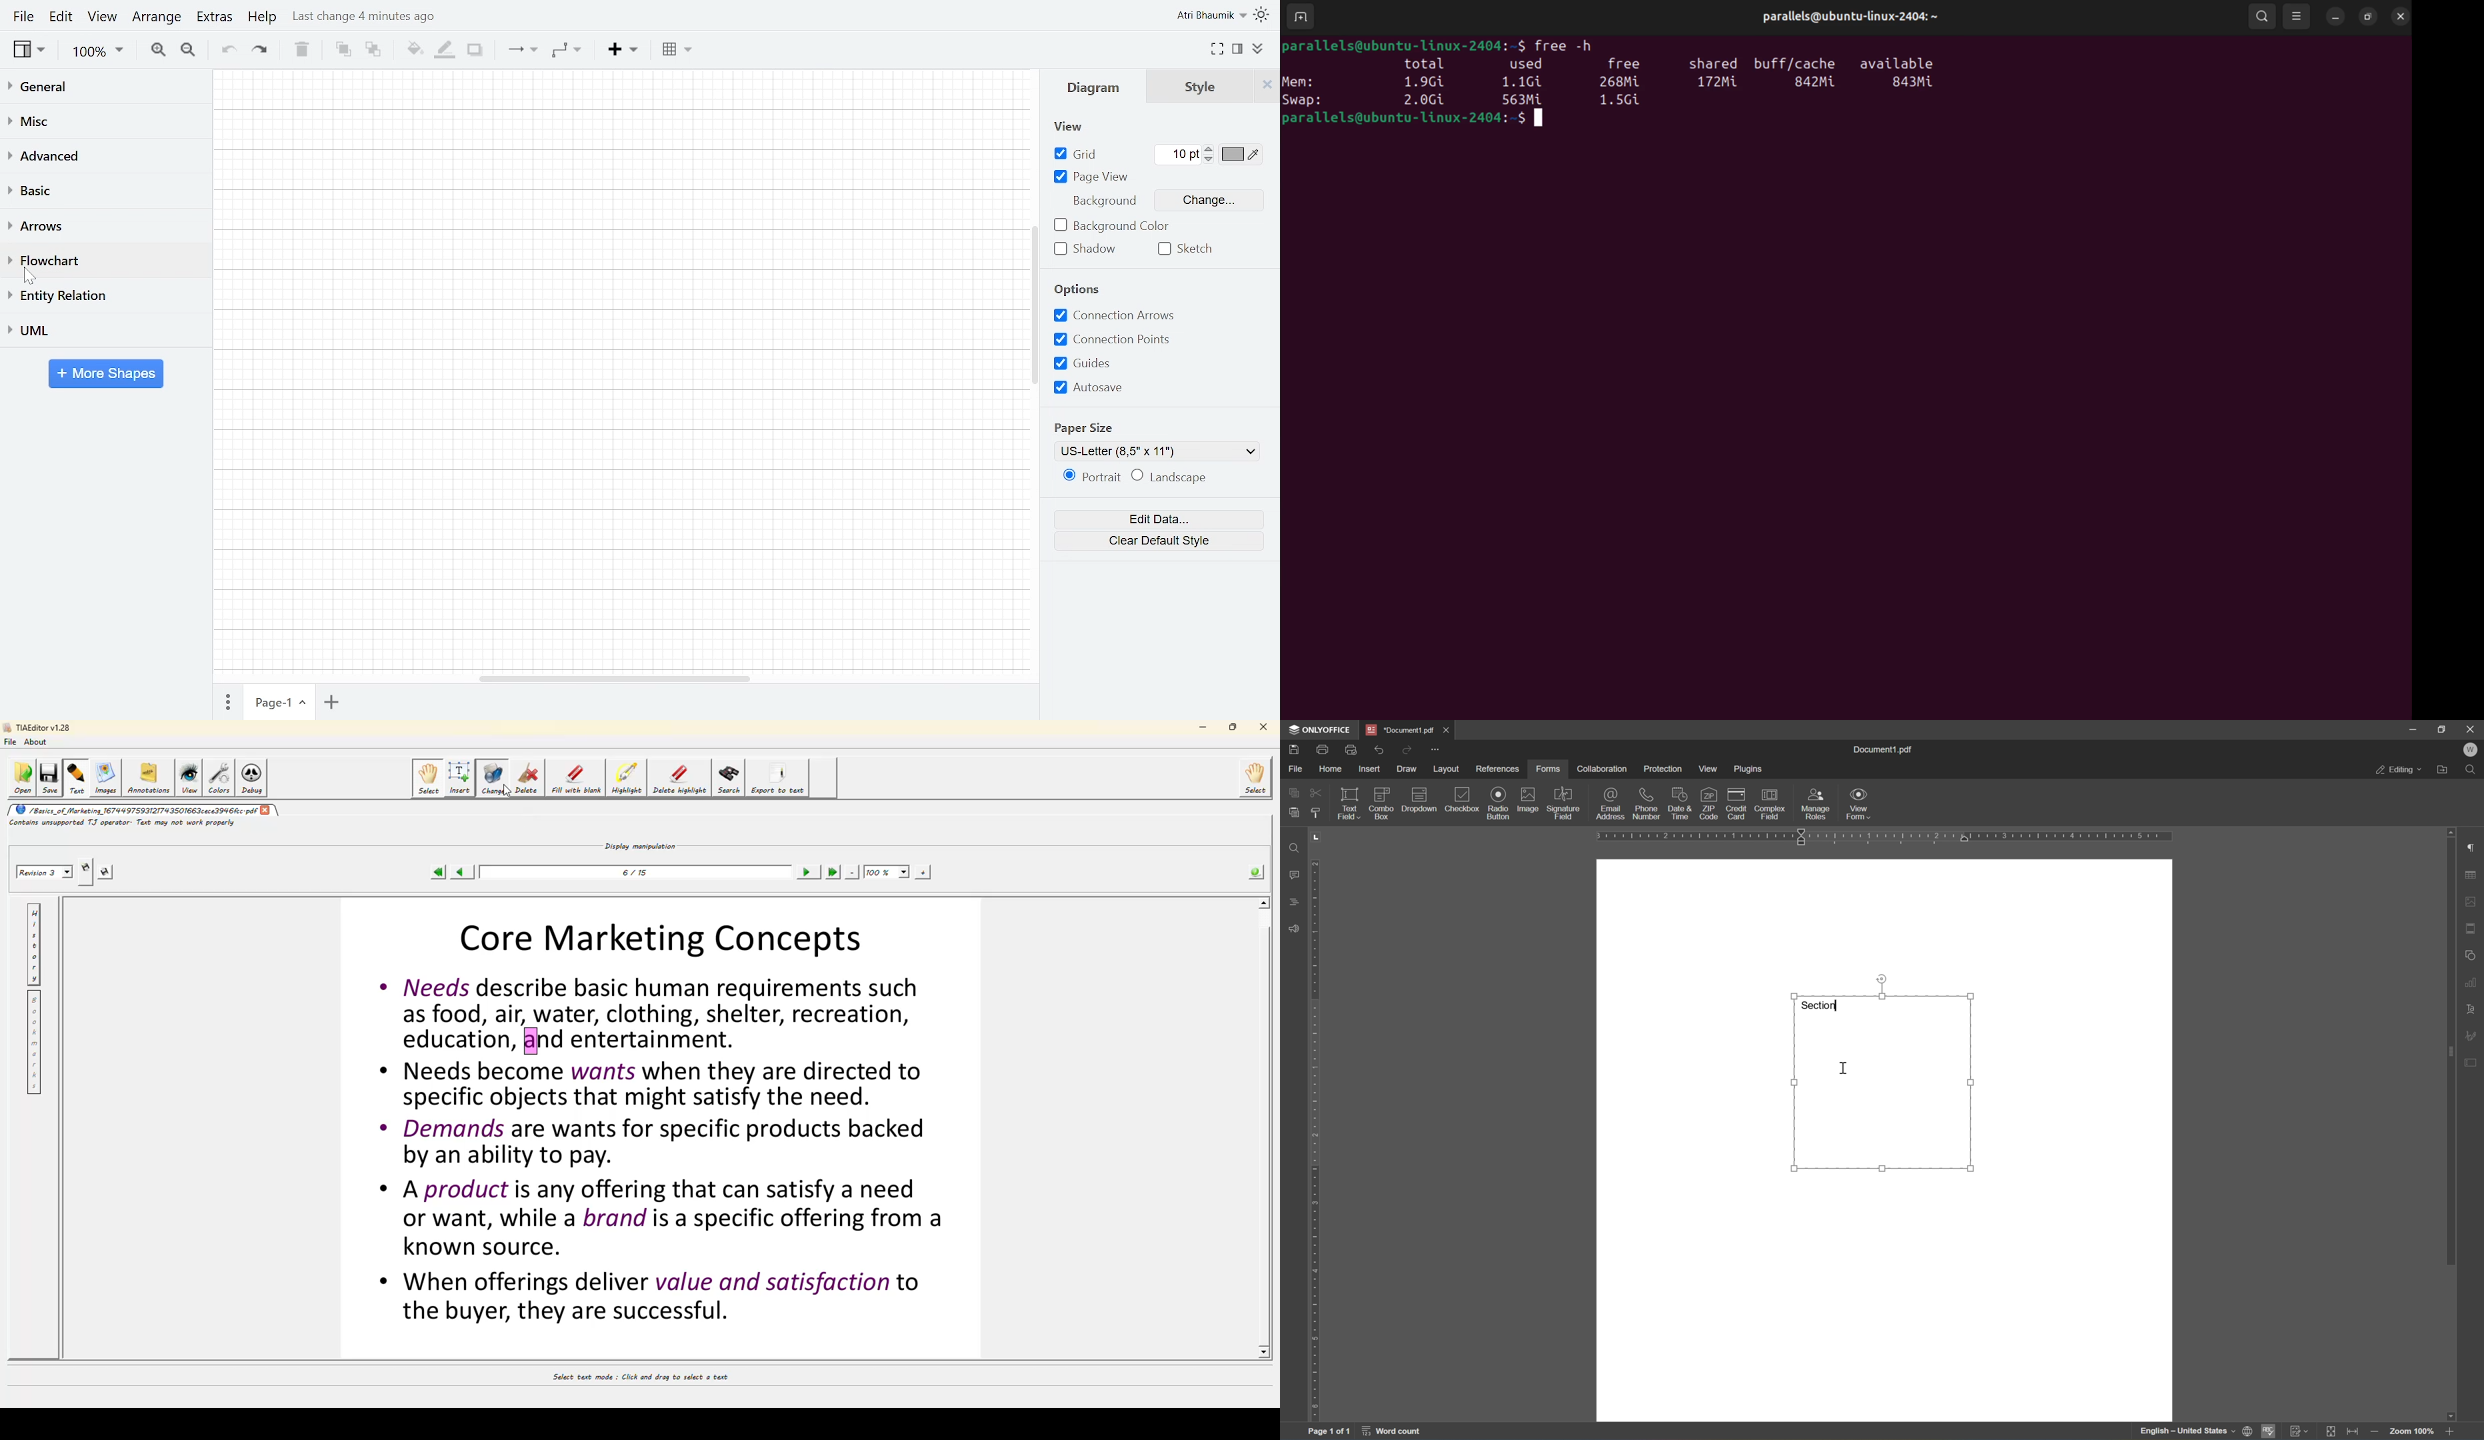 Image resolution: width=2492 pixels, height=1456 pixels. I want to click on home, so click(1332, 769).